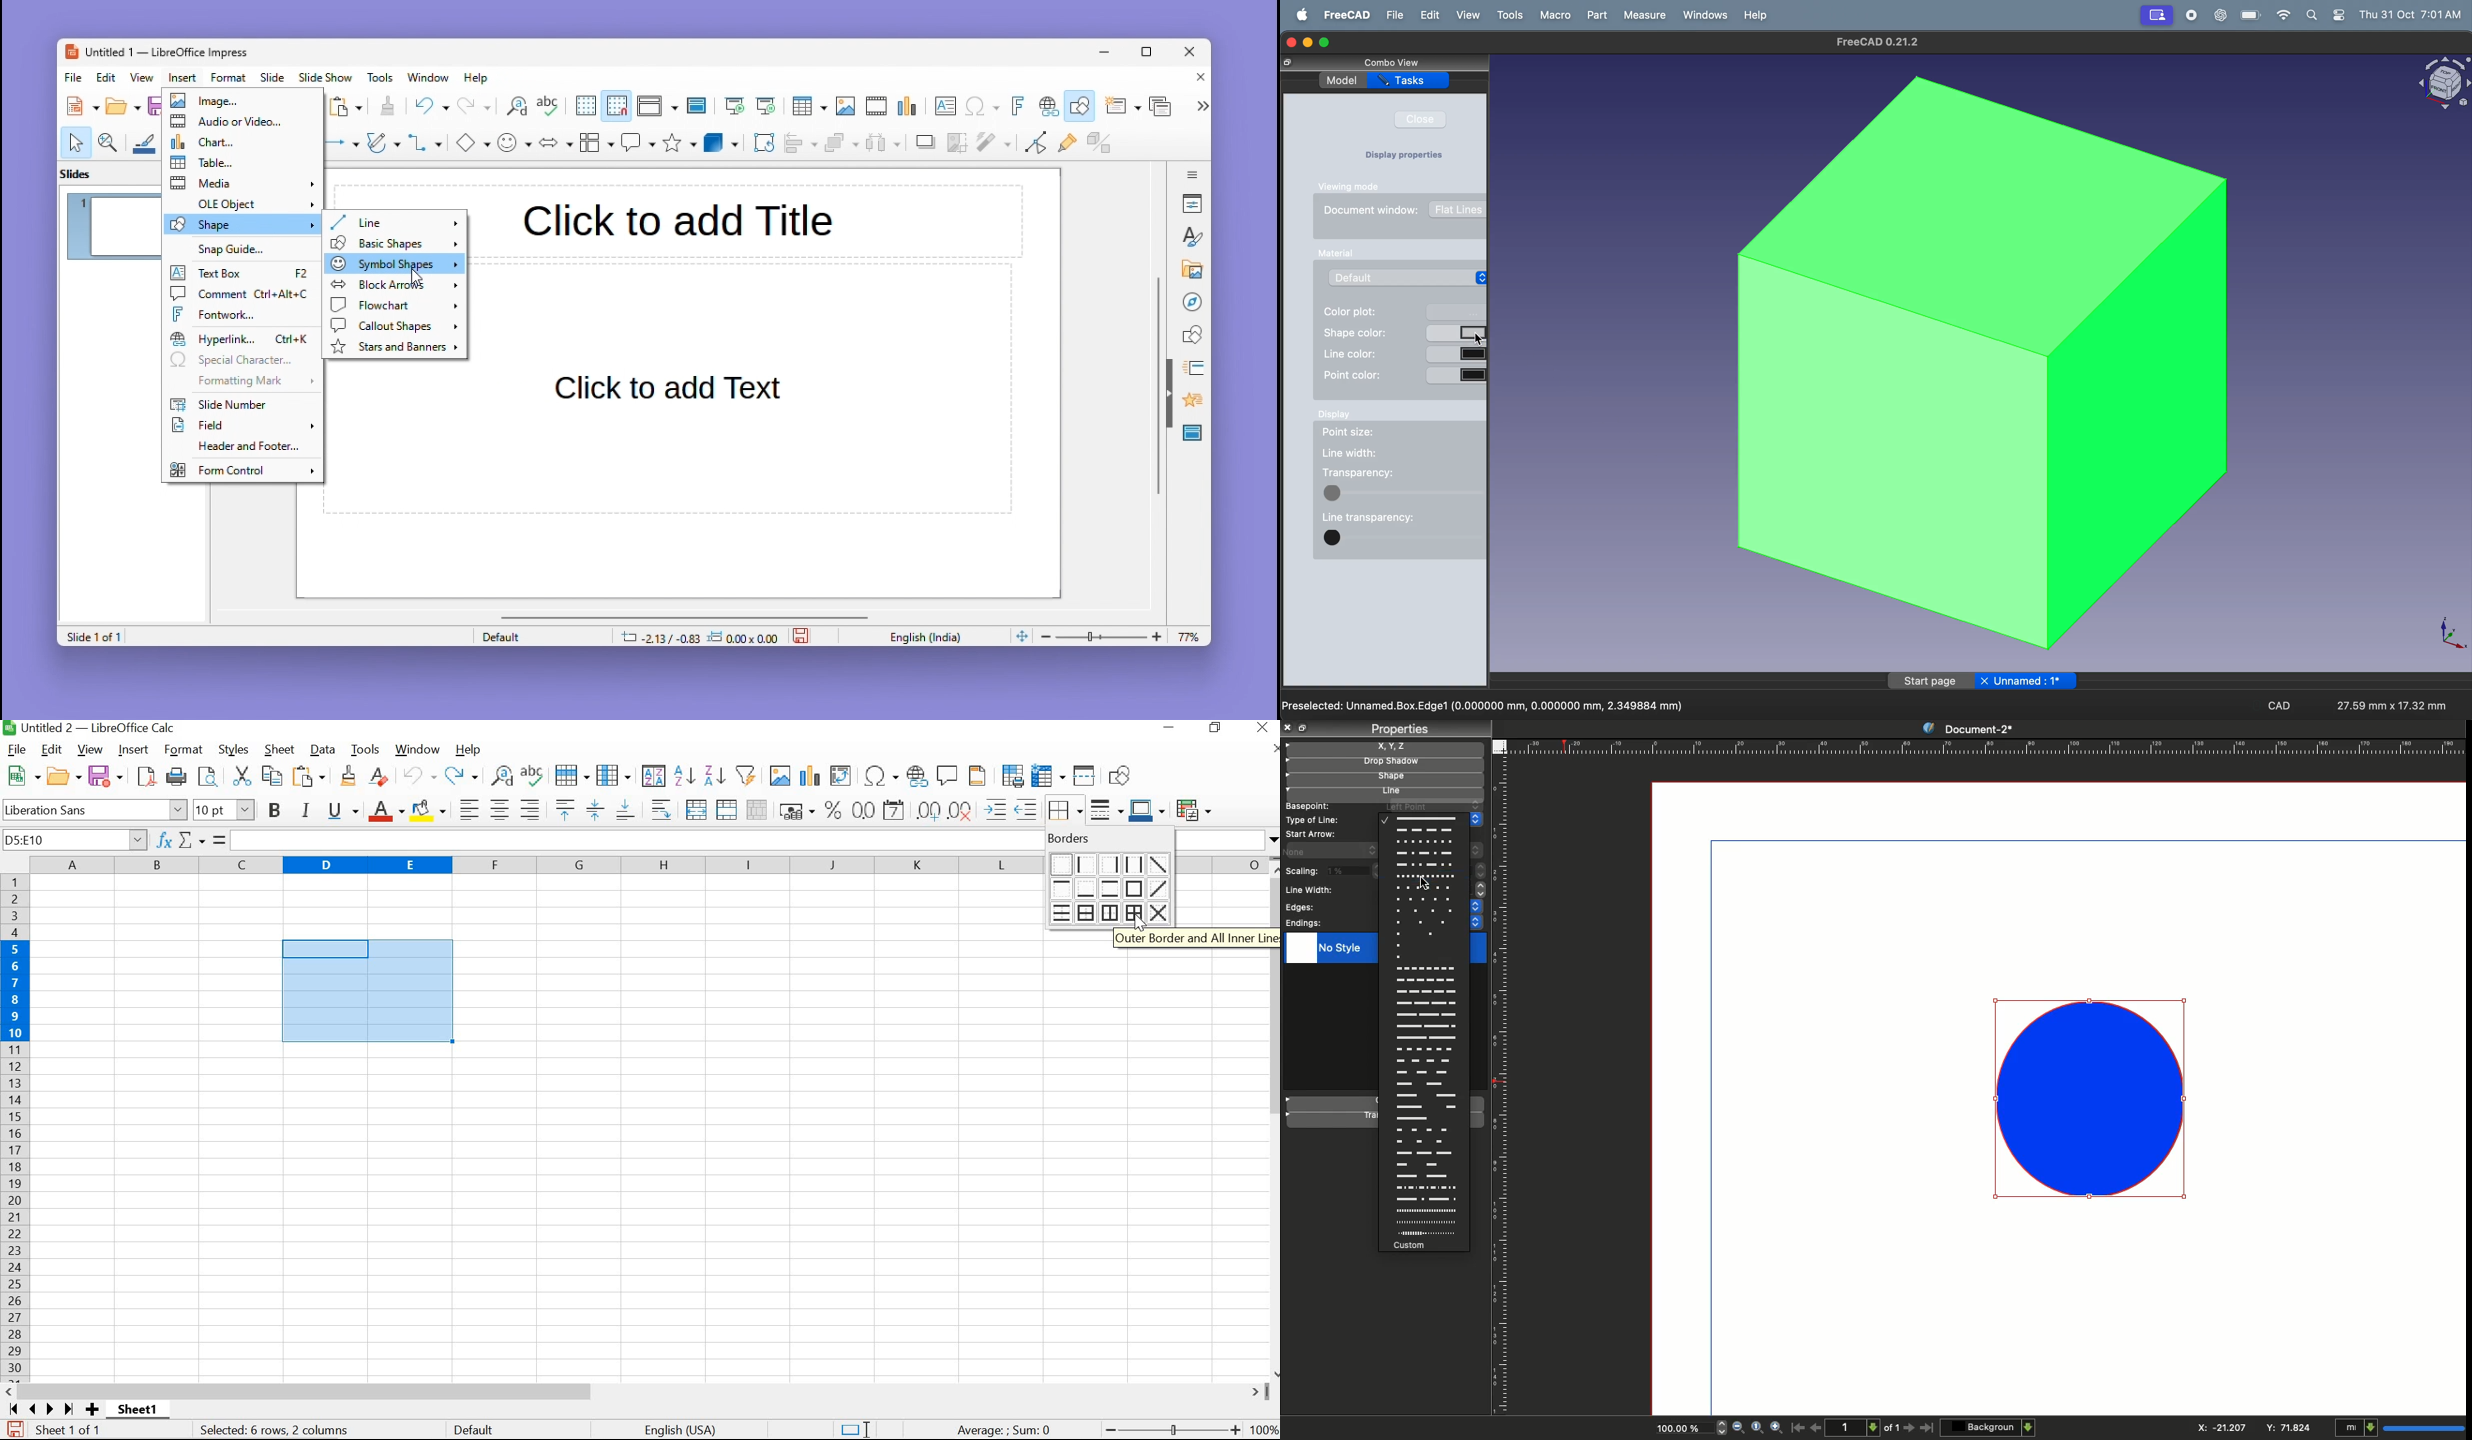  I want to click on battery, so click(2247, 15).